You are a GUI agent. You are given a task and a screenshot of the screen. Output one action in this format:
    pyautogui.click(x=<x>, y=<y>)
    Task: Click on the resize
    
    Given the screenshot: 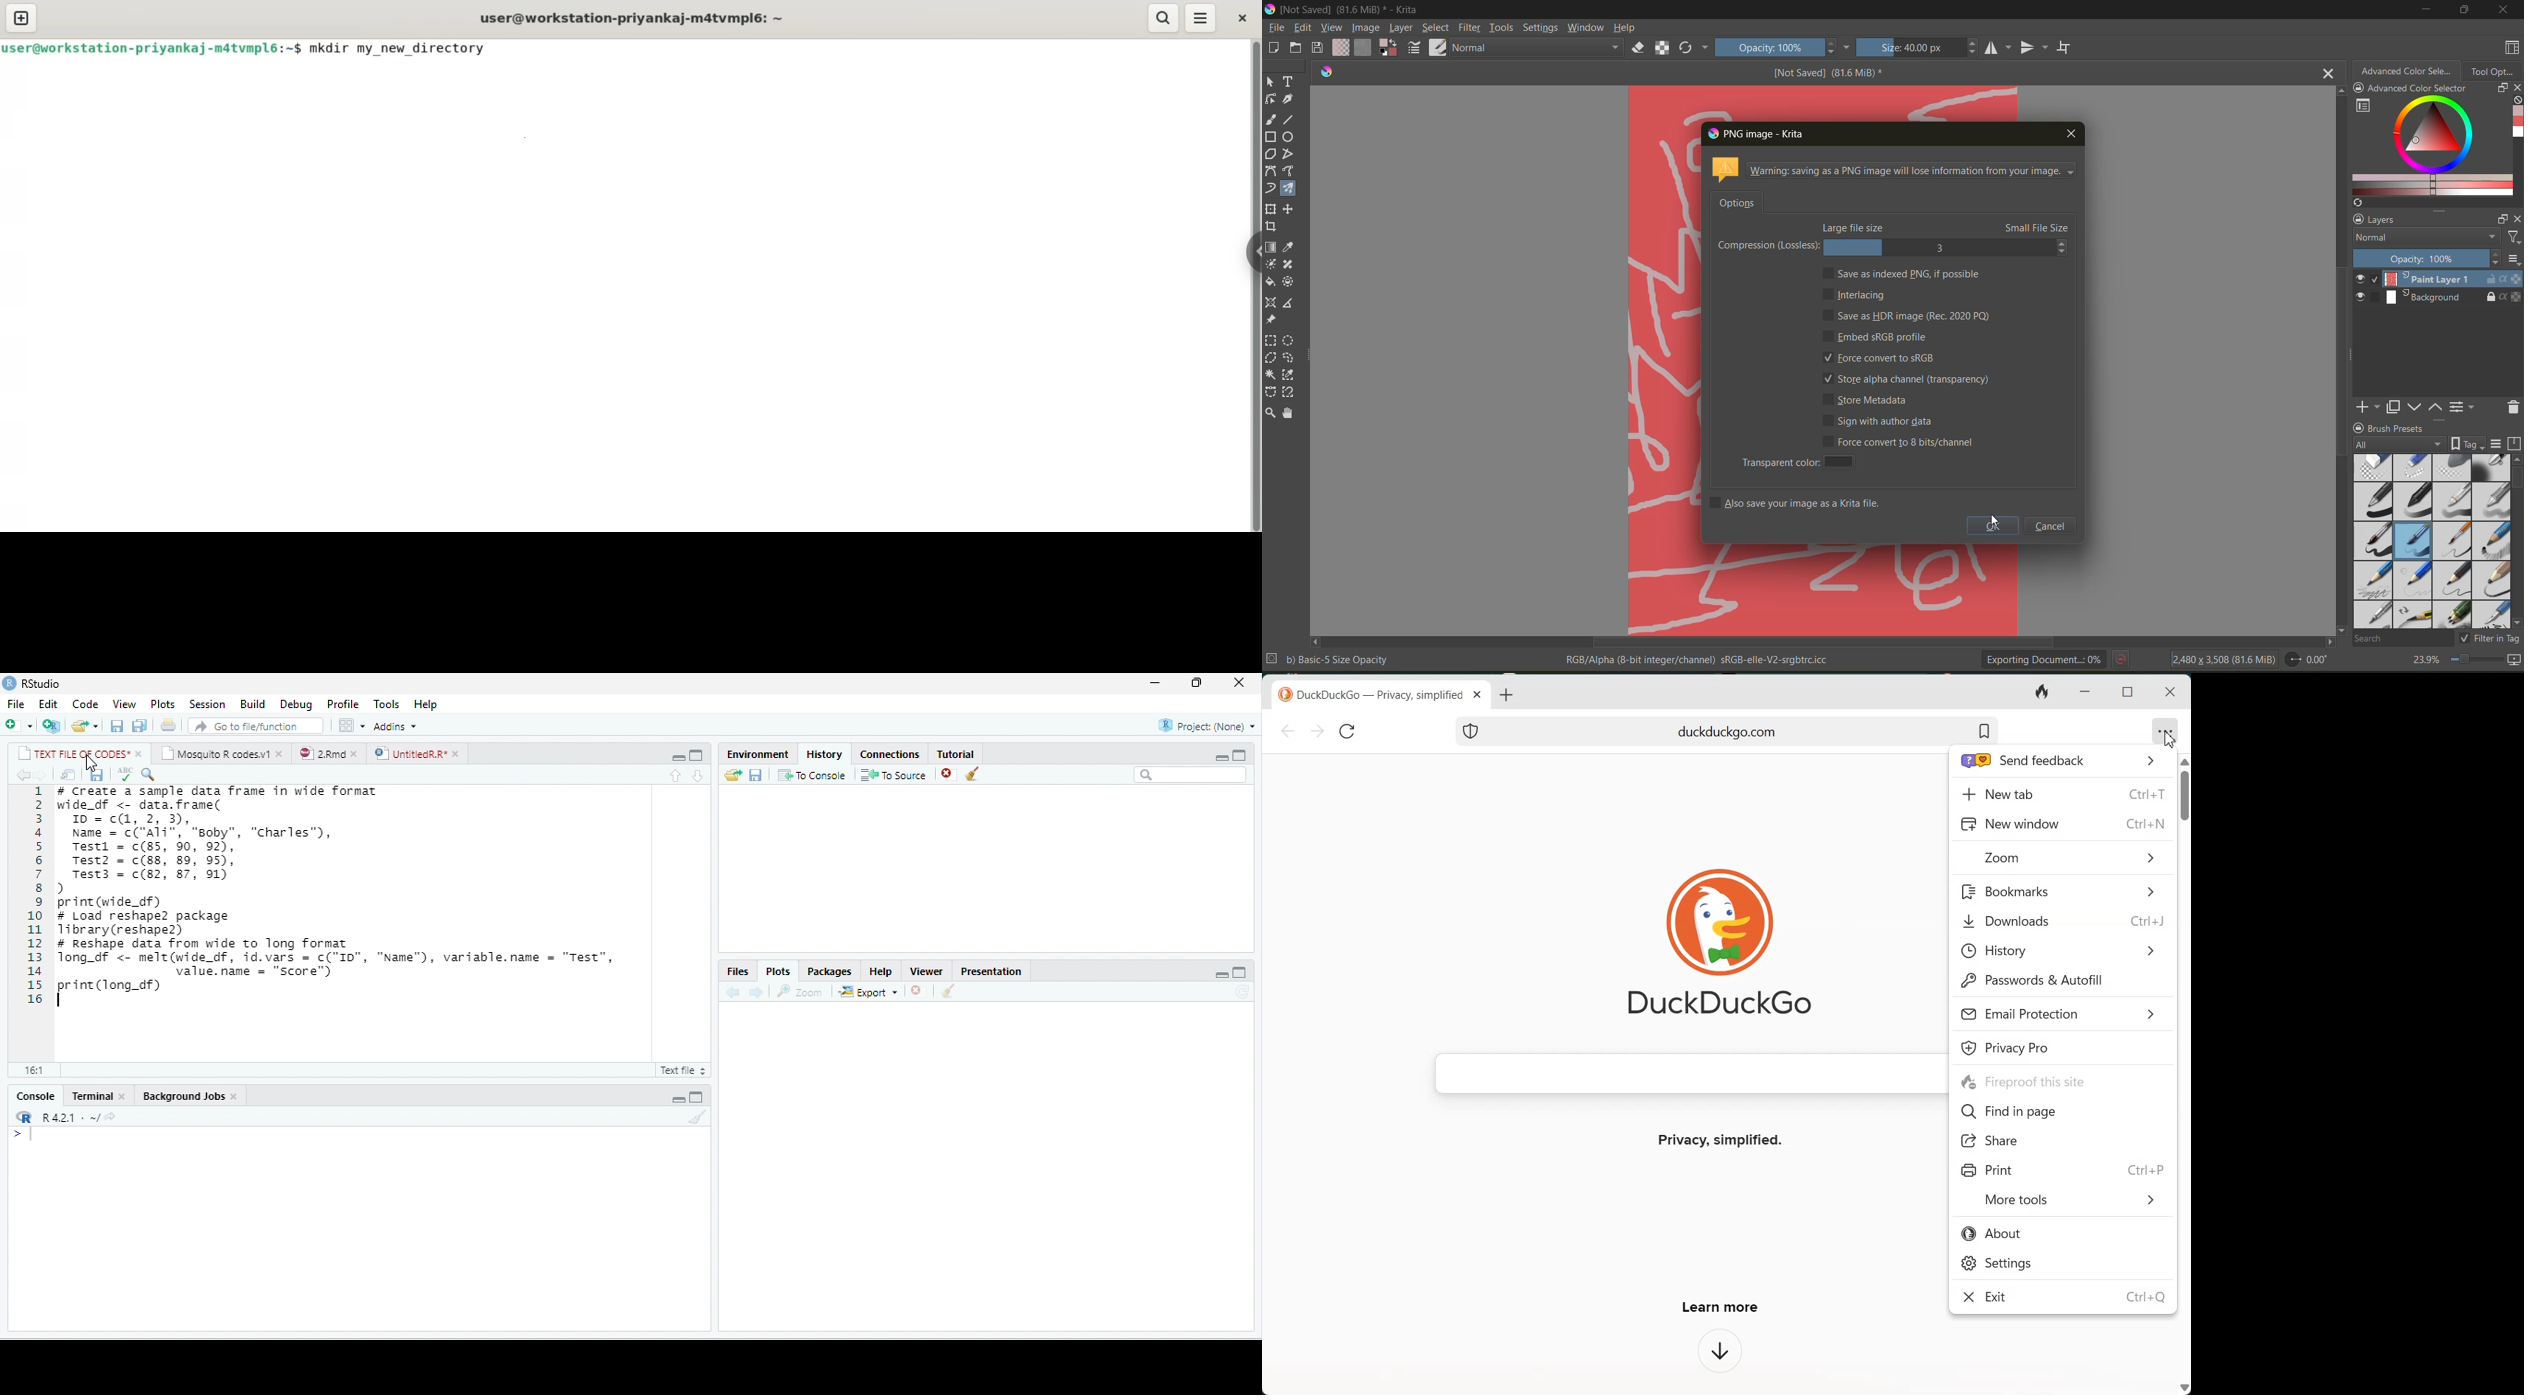 What is the action you would take?
    pyautogui.click(x=1196, y=683)
    